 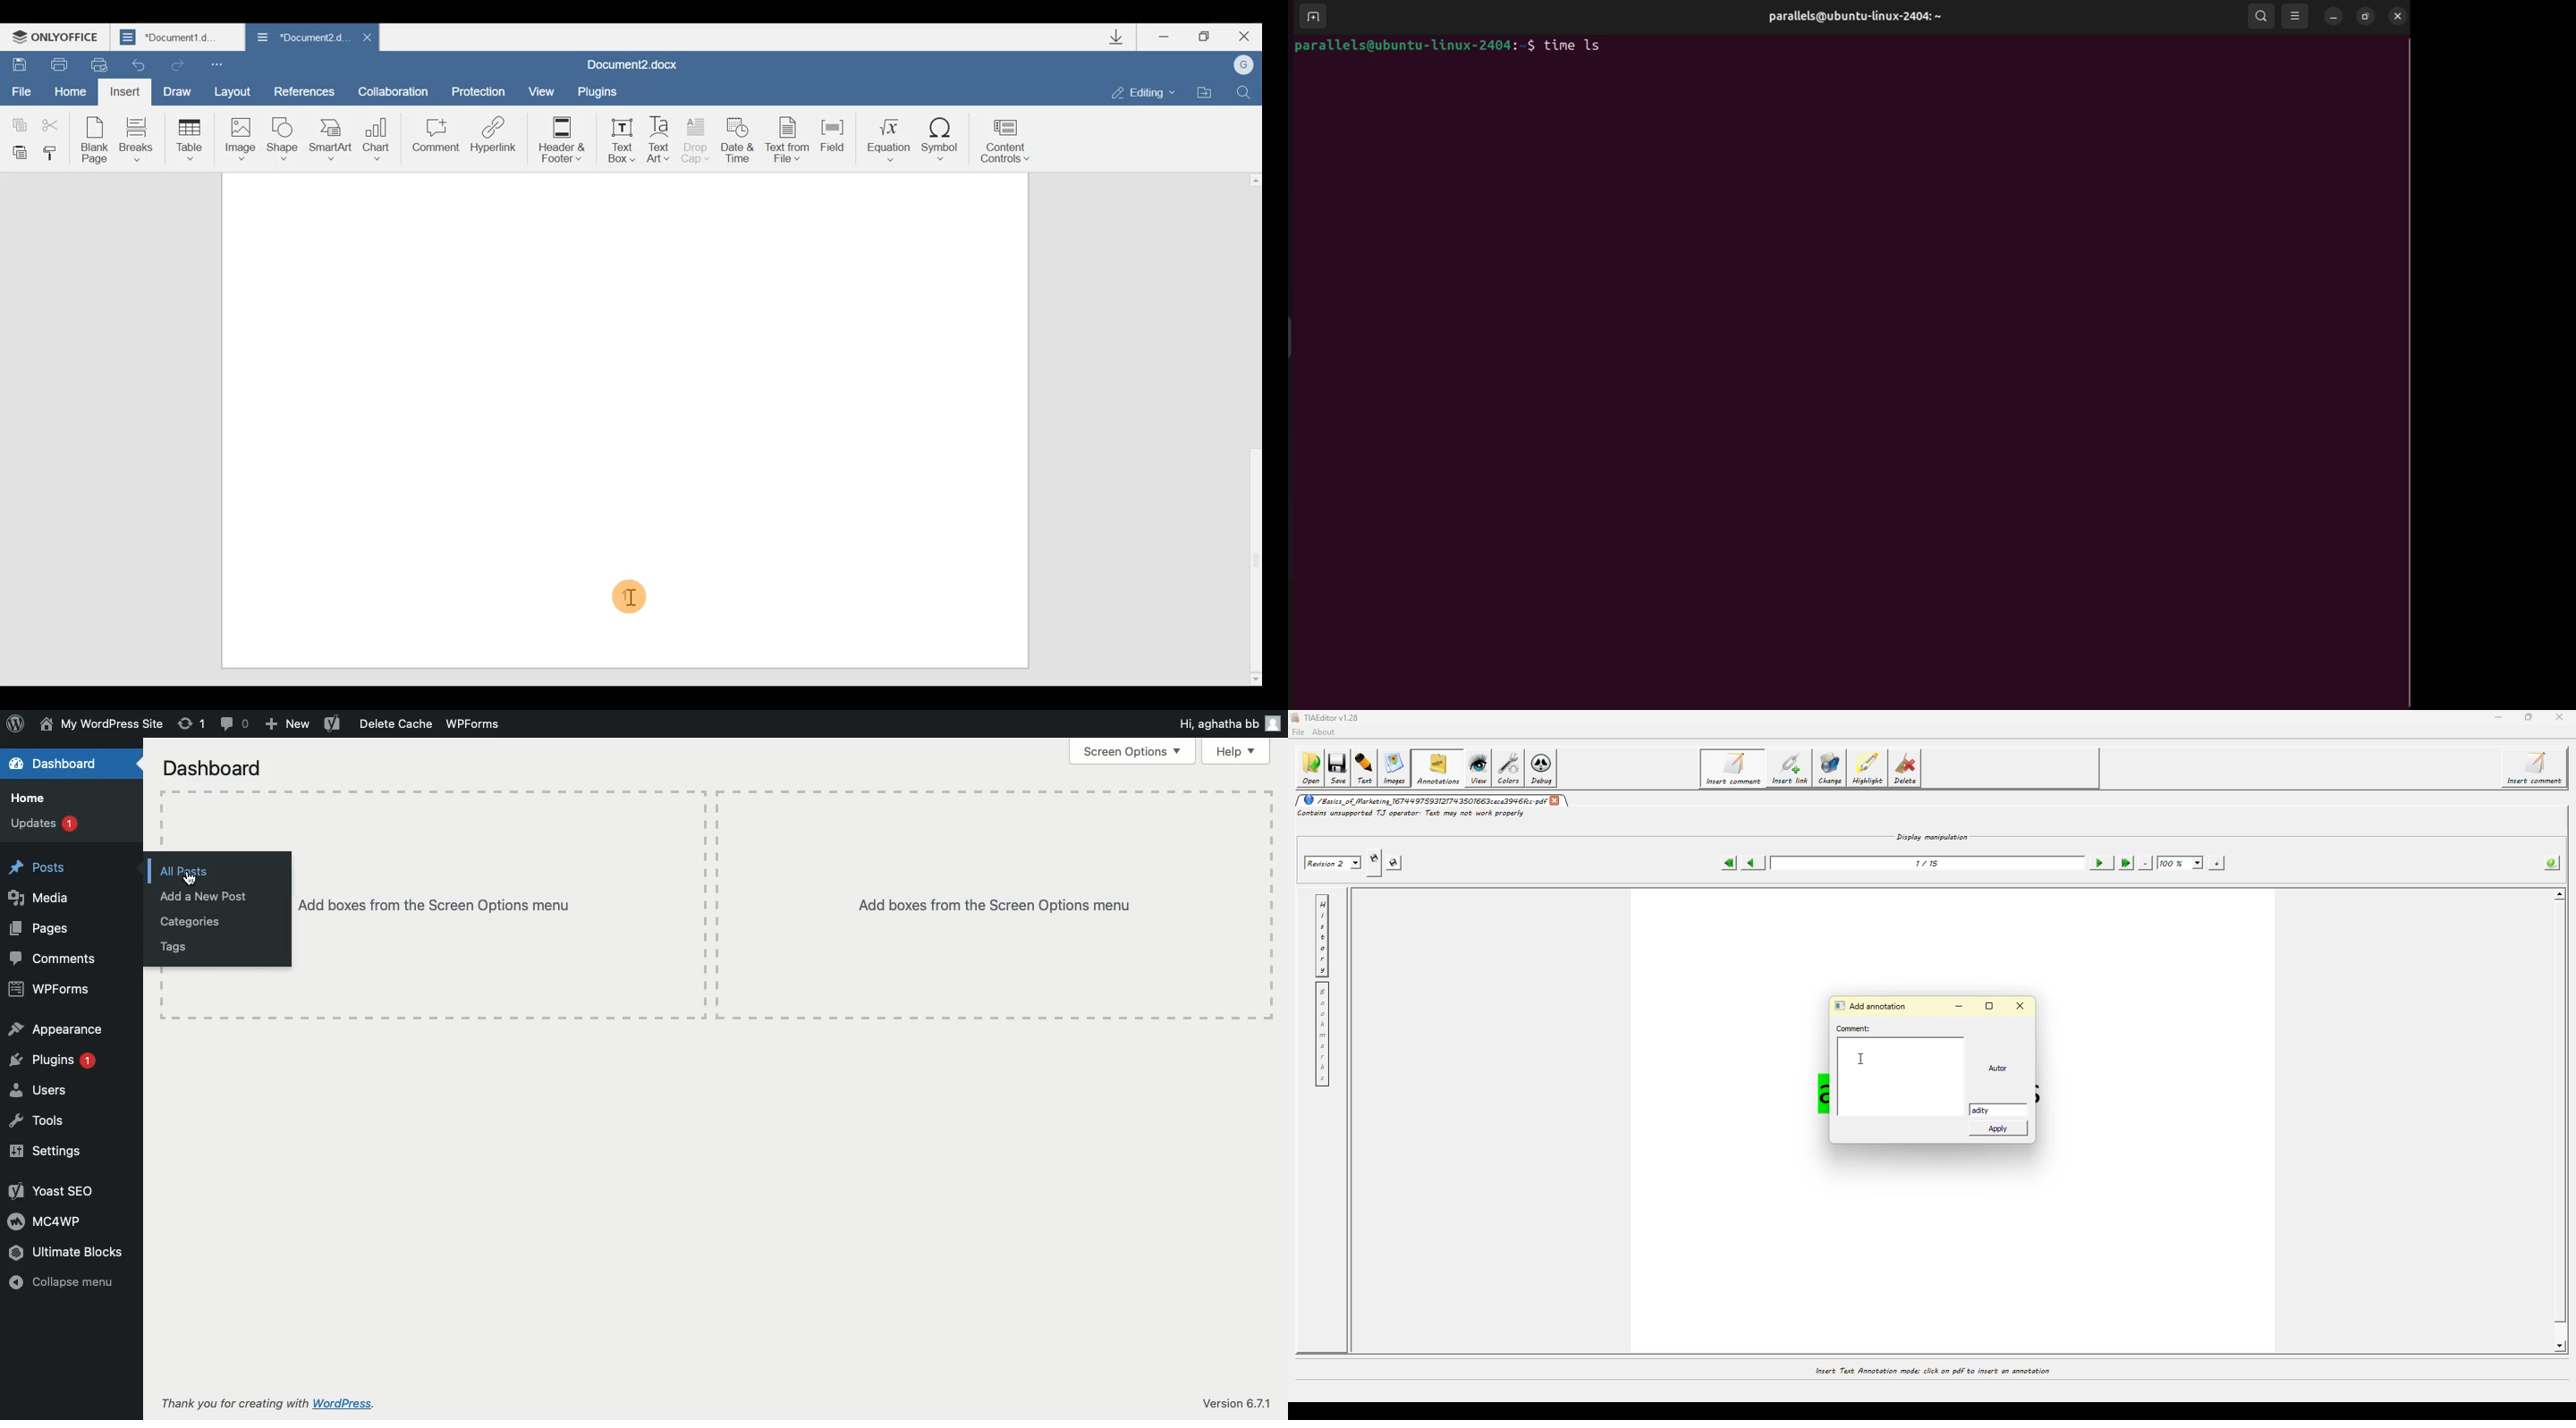 I want to click on Scroll bar, so click(x=1250, y=427).